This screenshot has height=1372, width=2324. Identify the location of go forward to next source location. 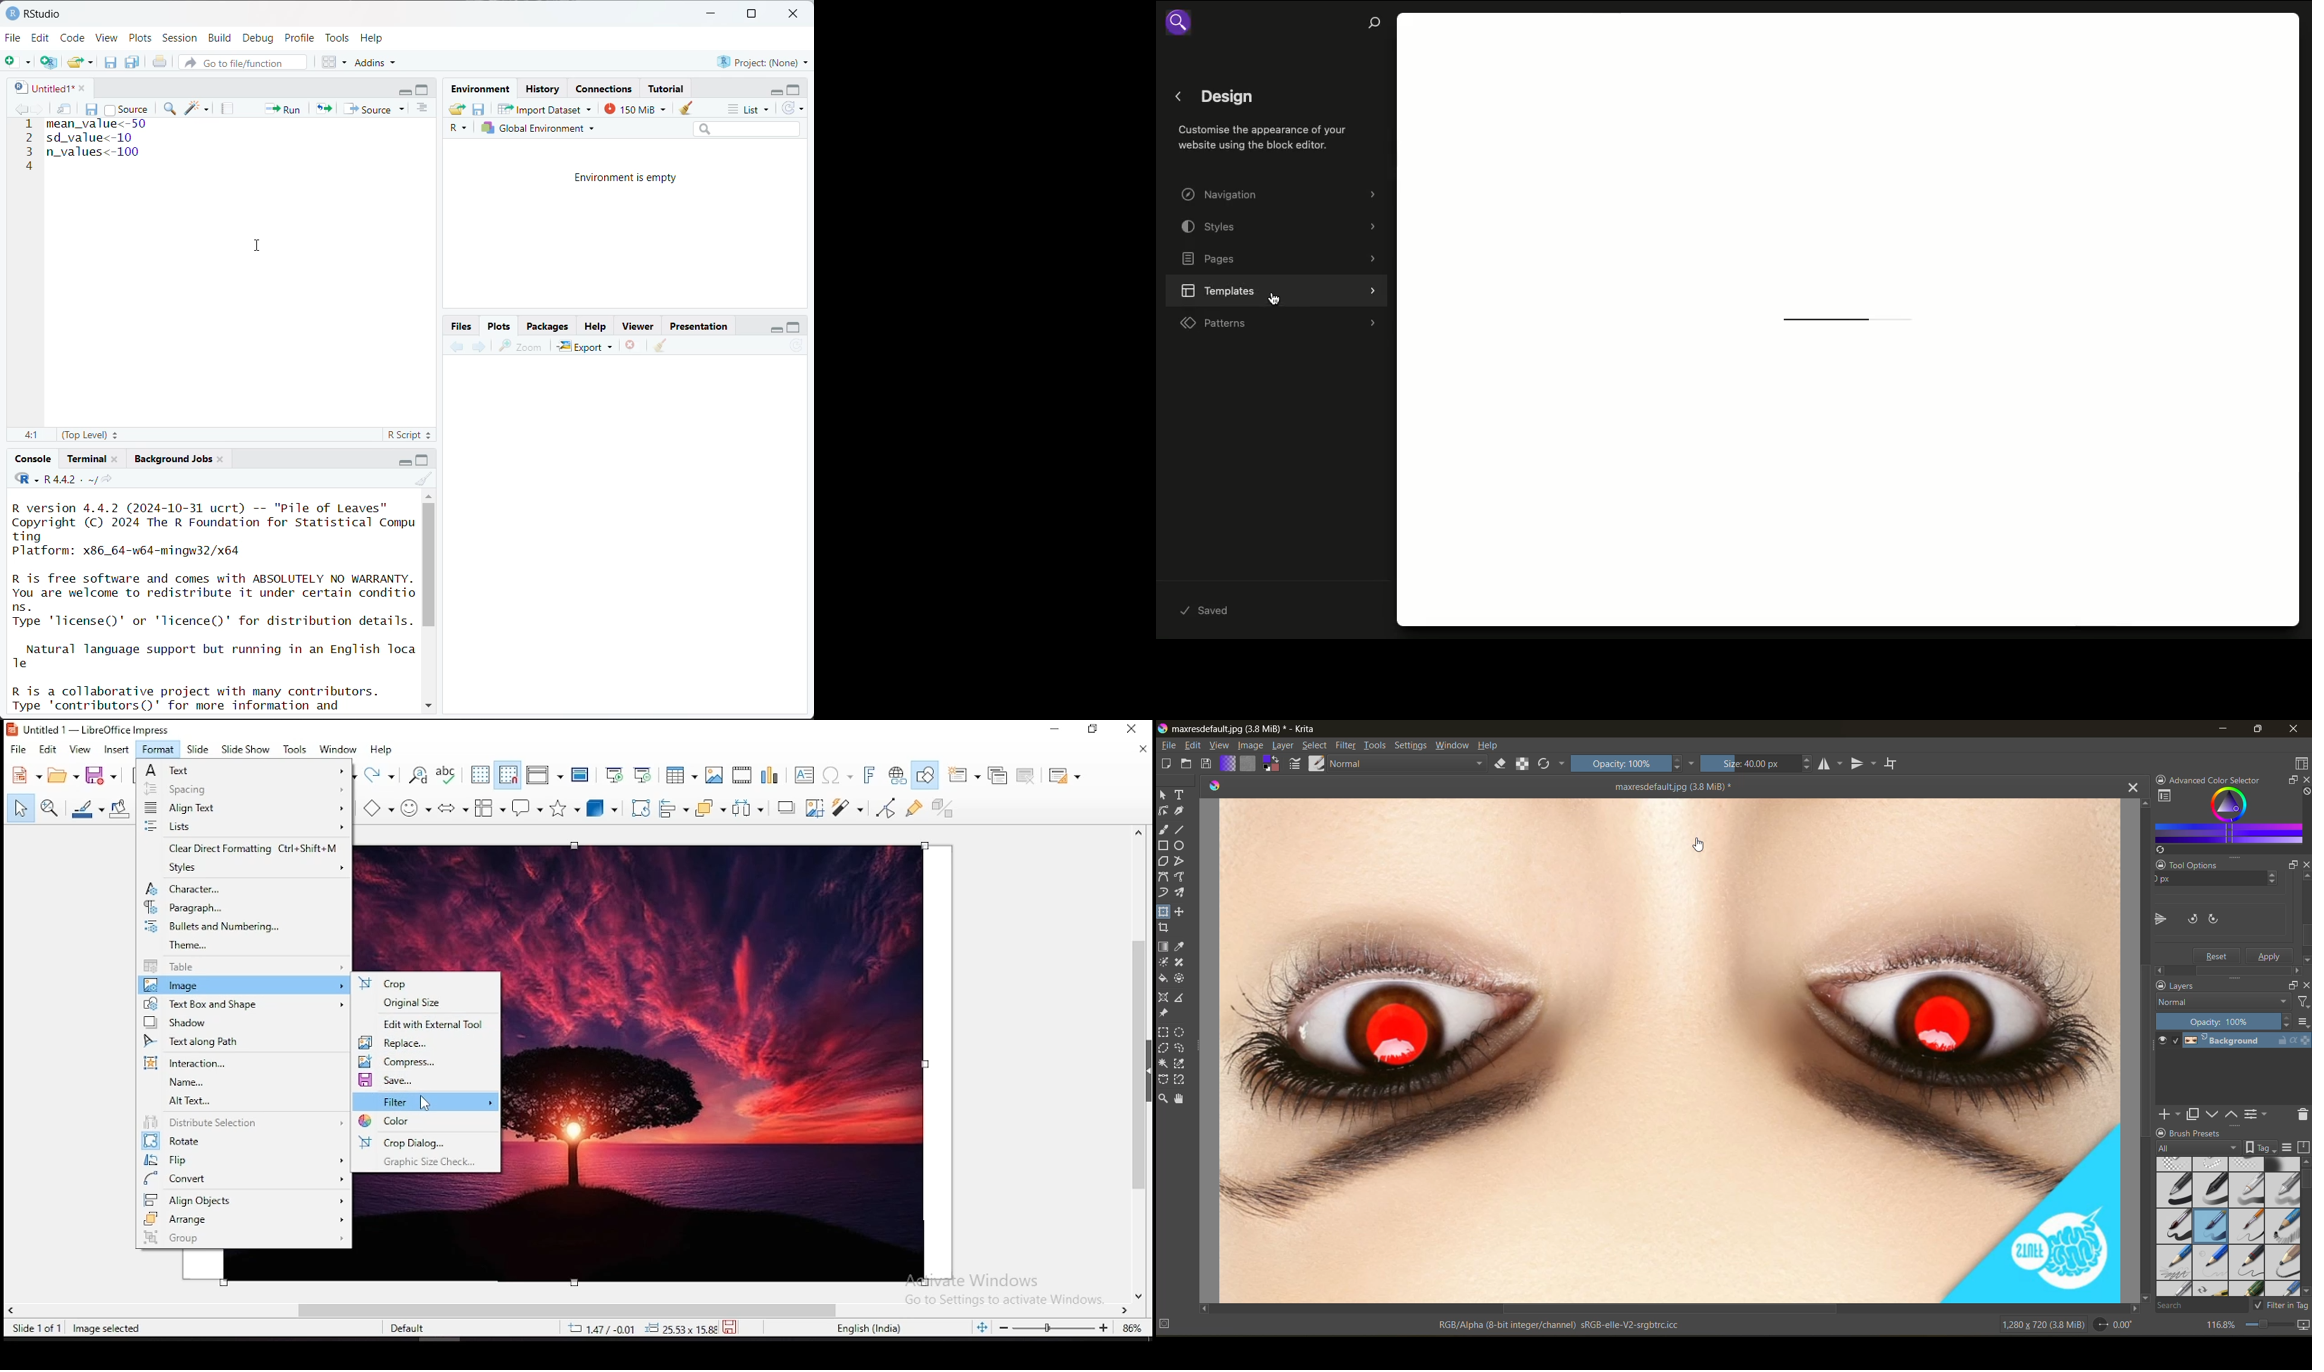
(38, 110).